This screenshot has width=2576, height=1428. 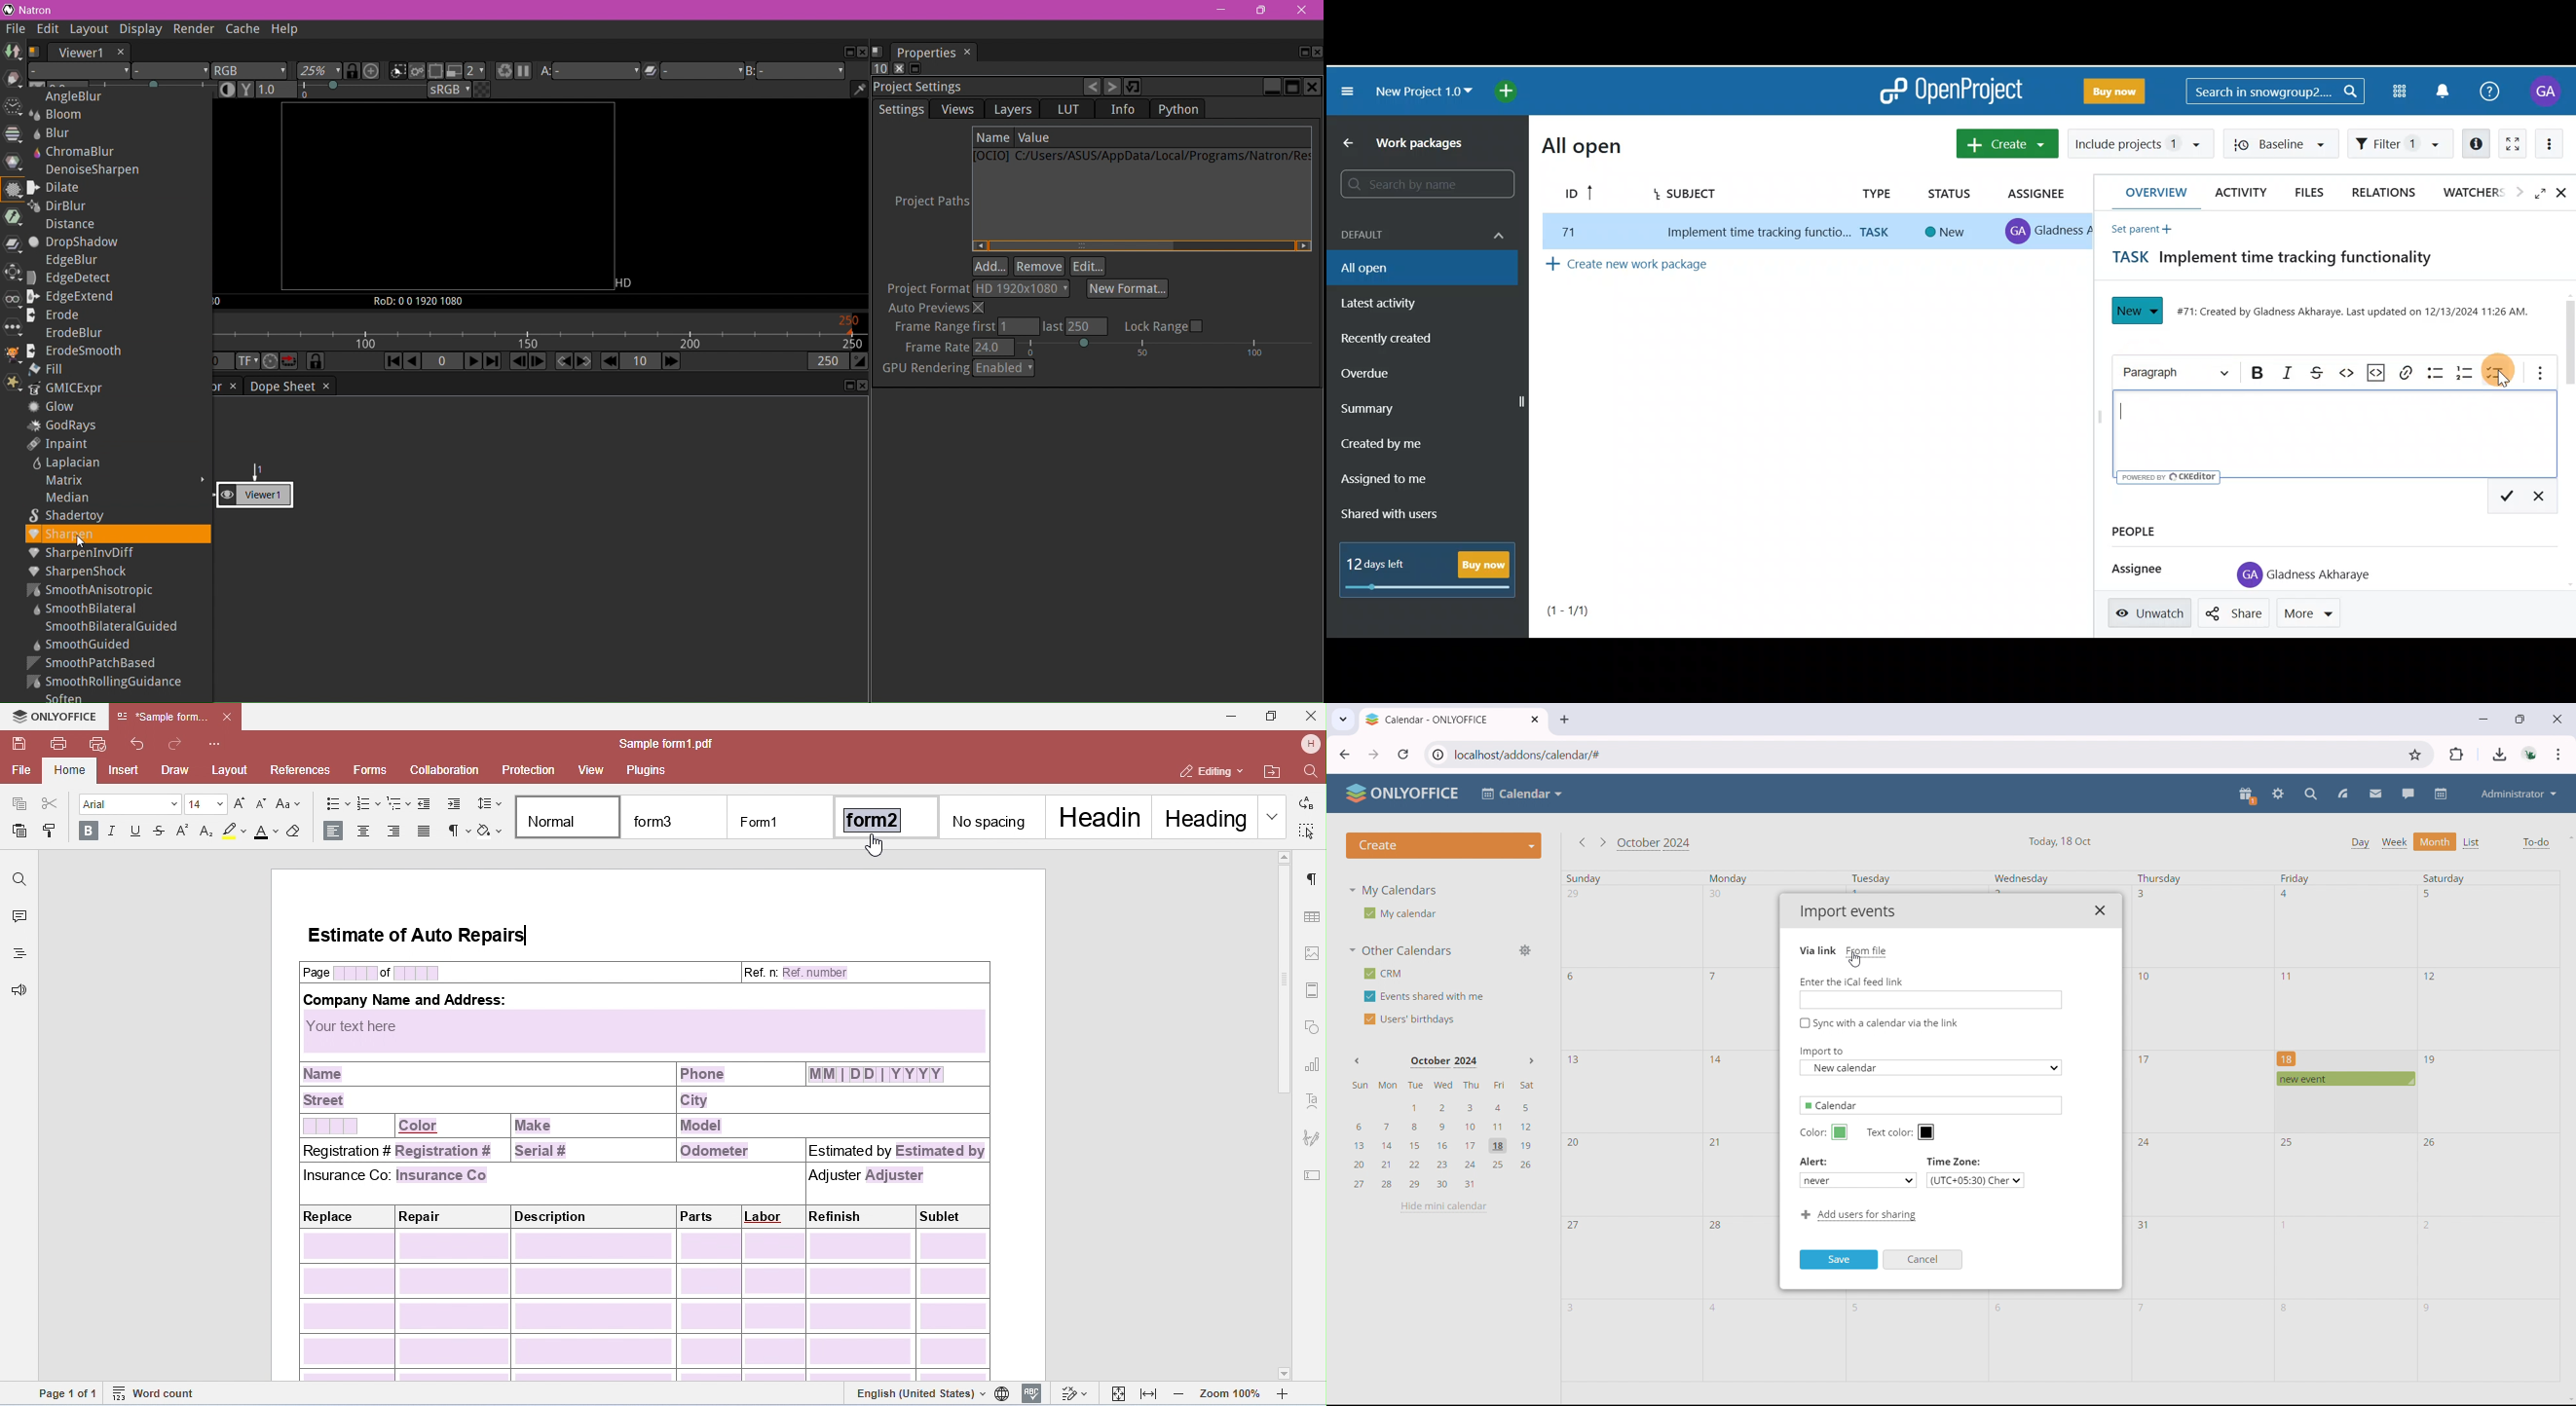 What do you see at coordinates (2312, 794) in the screenshot?
I see `search` at bounding box center [2312, 794].